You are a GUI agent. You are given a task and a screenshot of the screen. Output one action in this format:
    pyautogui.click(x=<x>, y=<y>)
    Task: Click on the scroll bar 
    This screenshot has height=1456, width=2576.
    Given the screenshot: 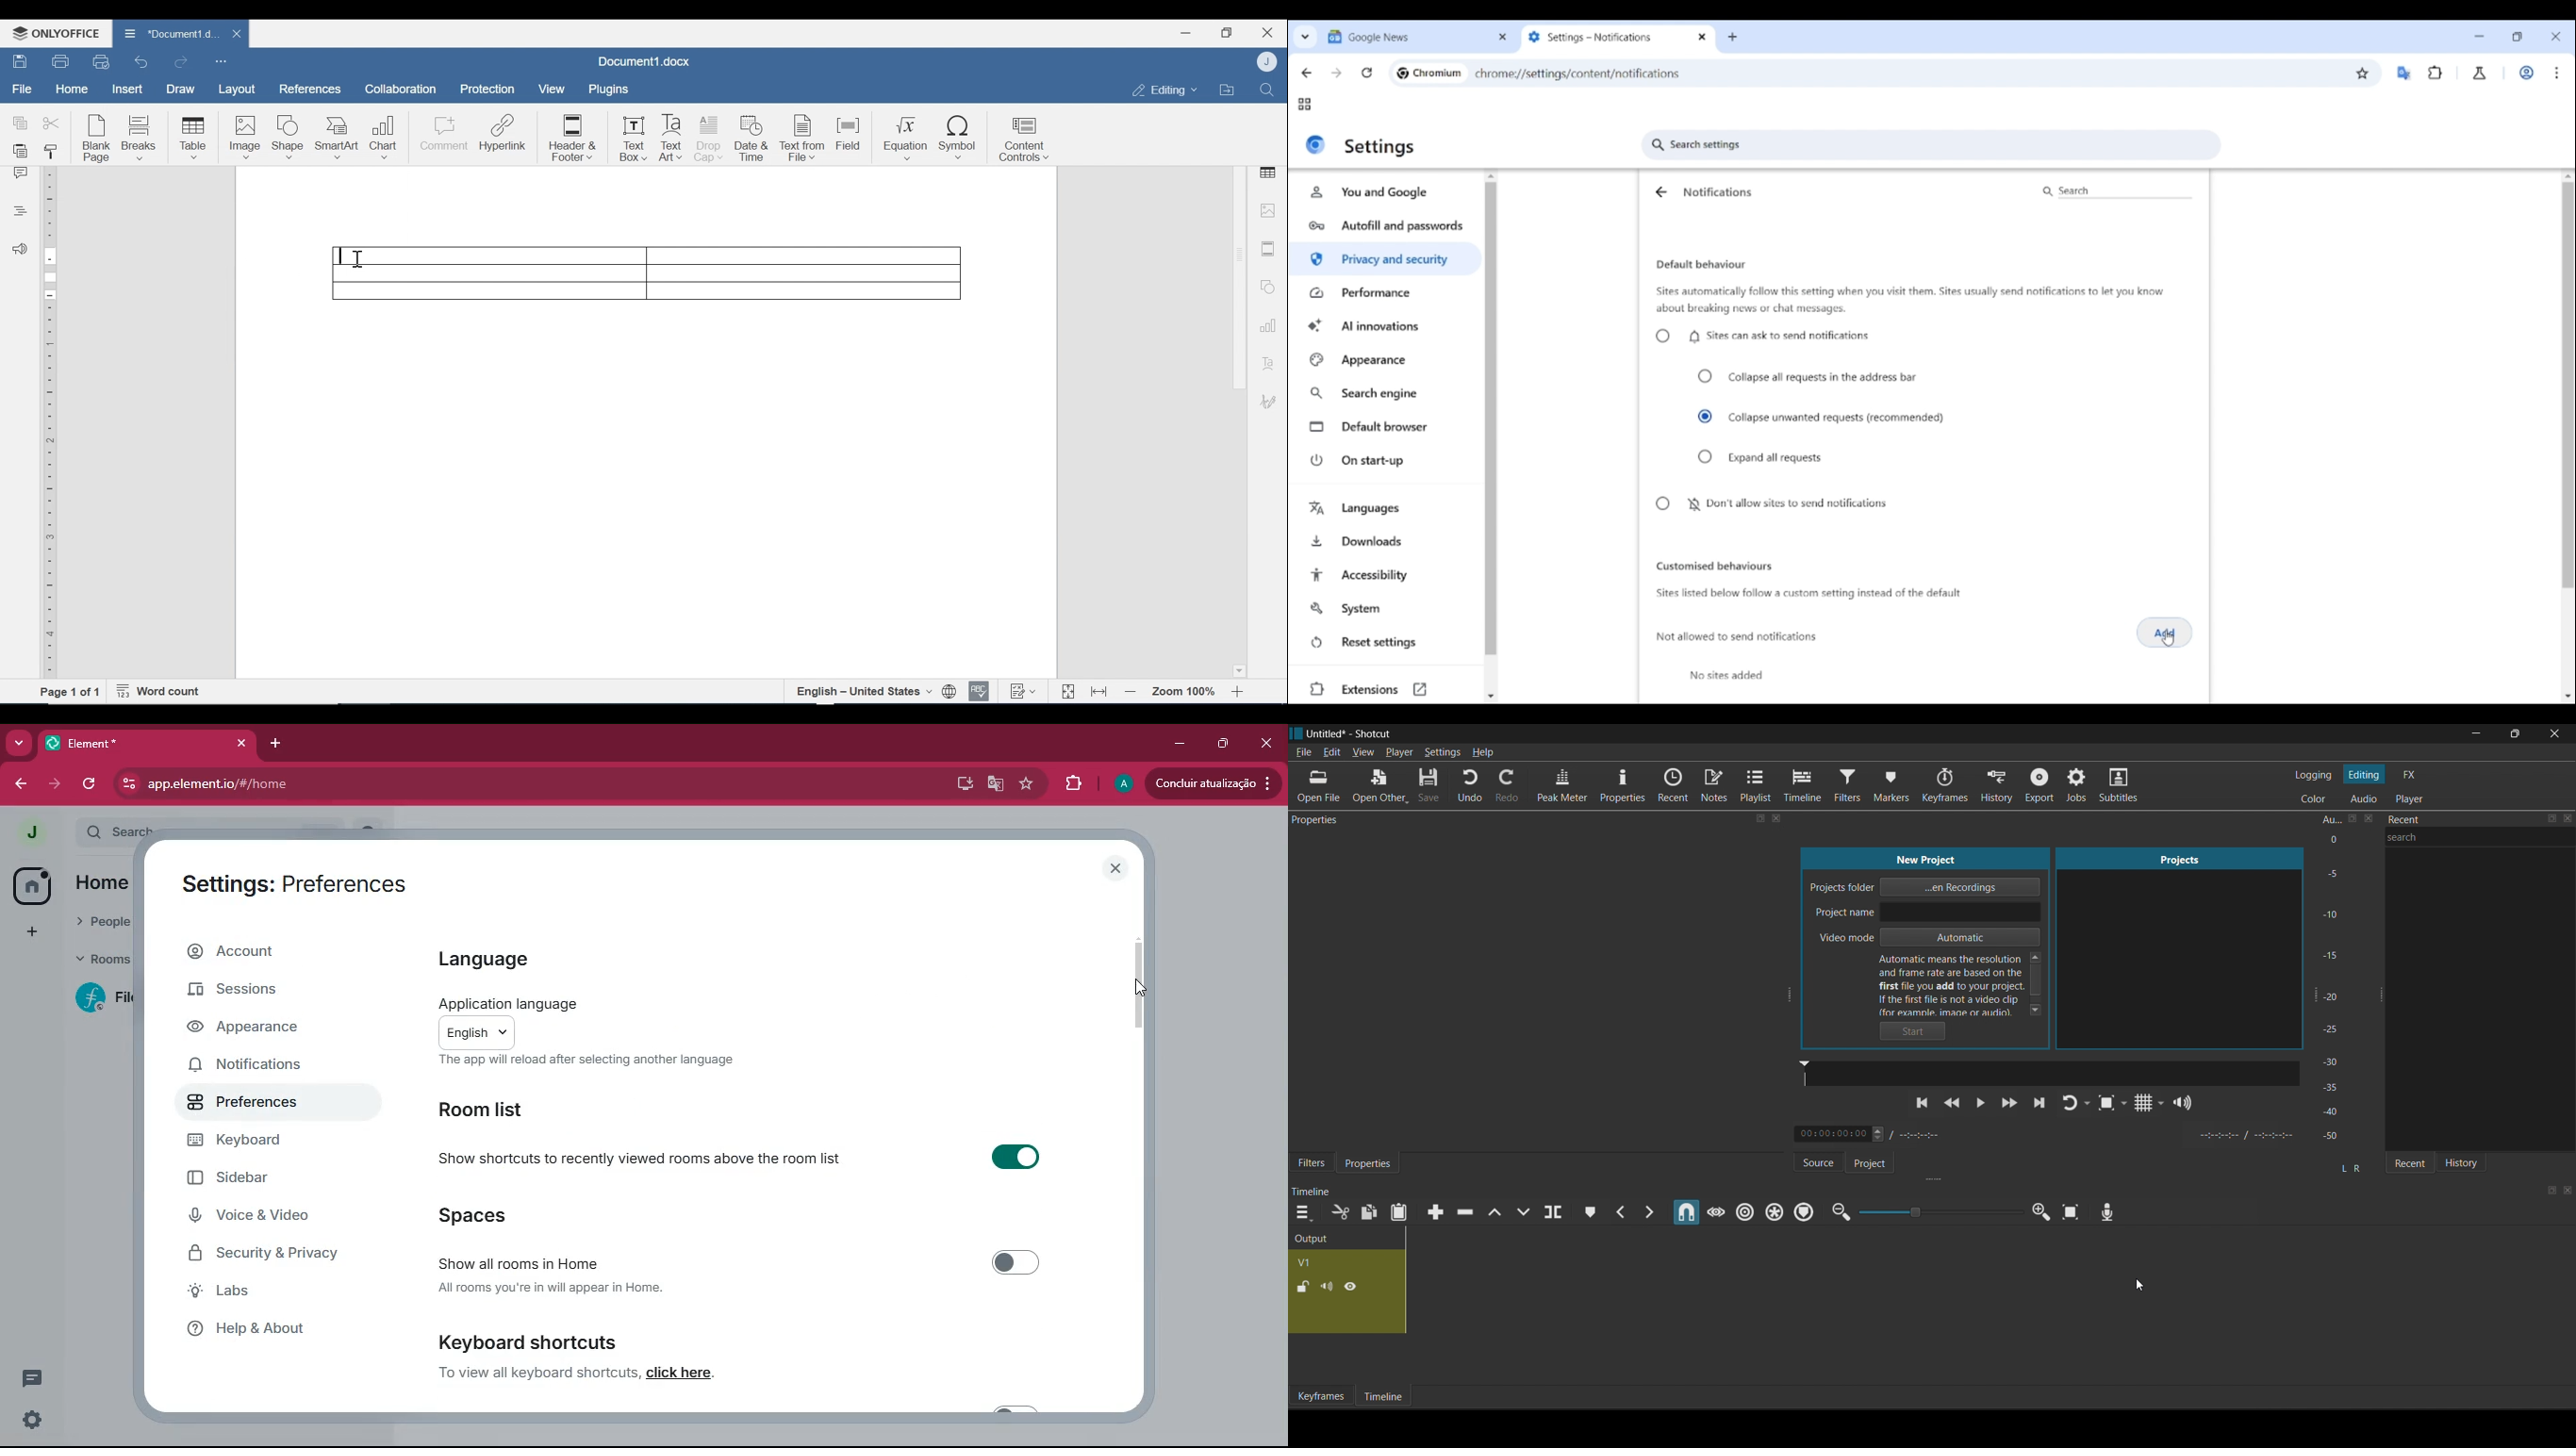 What is the action you would take?
    pyautogui.click(x=1139, y=985)
    